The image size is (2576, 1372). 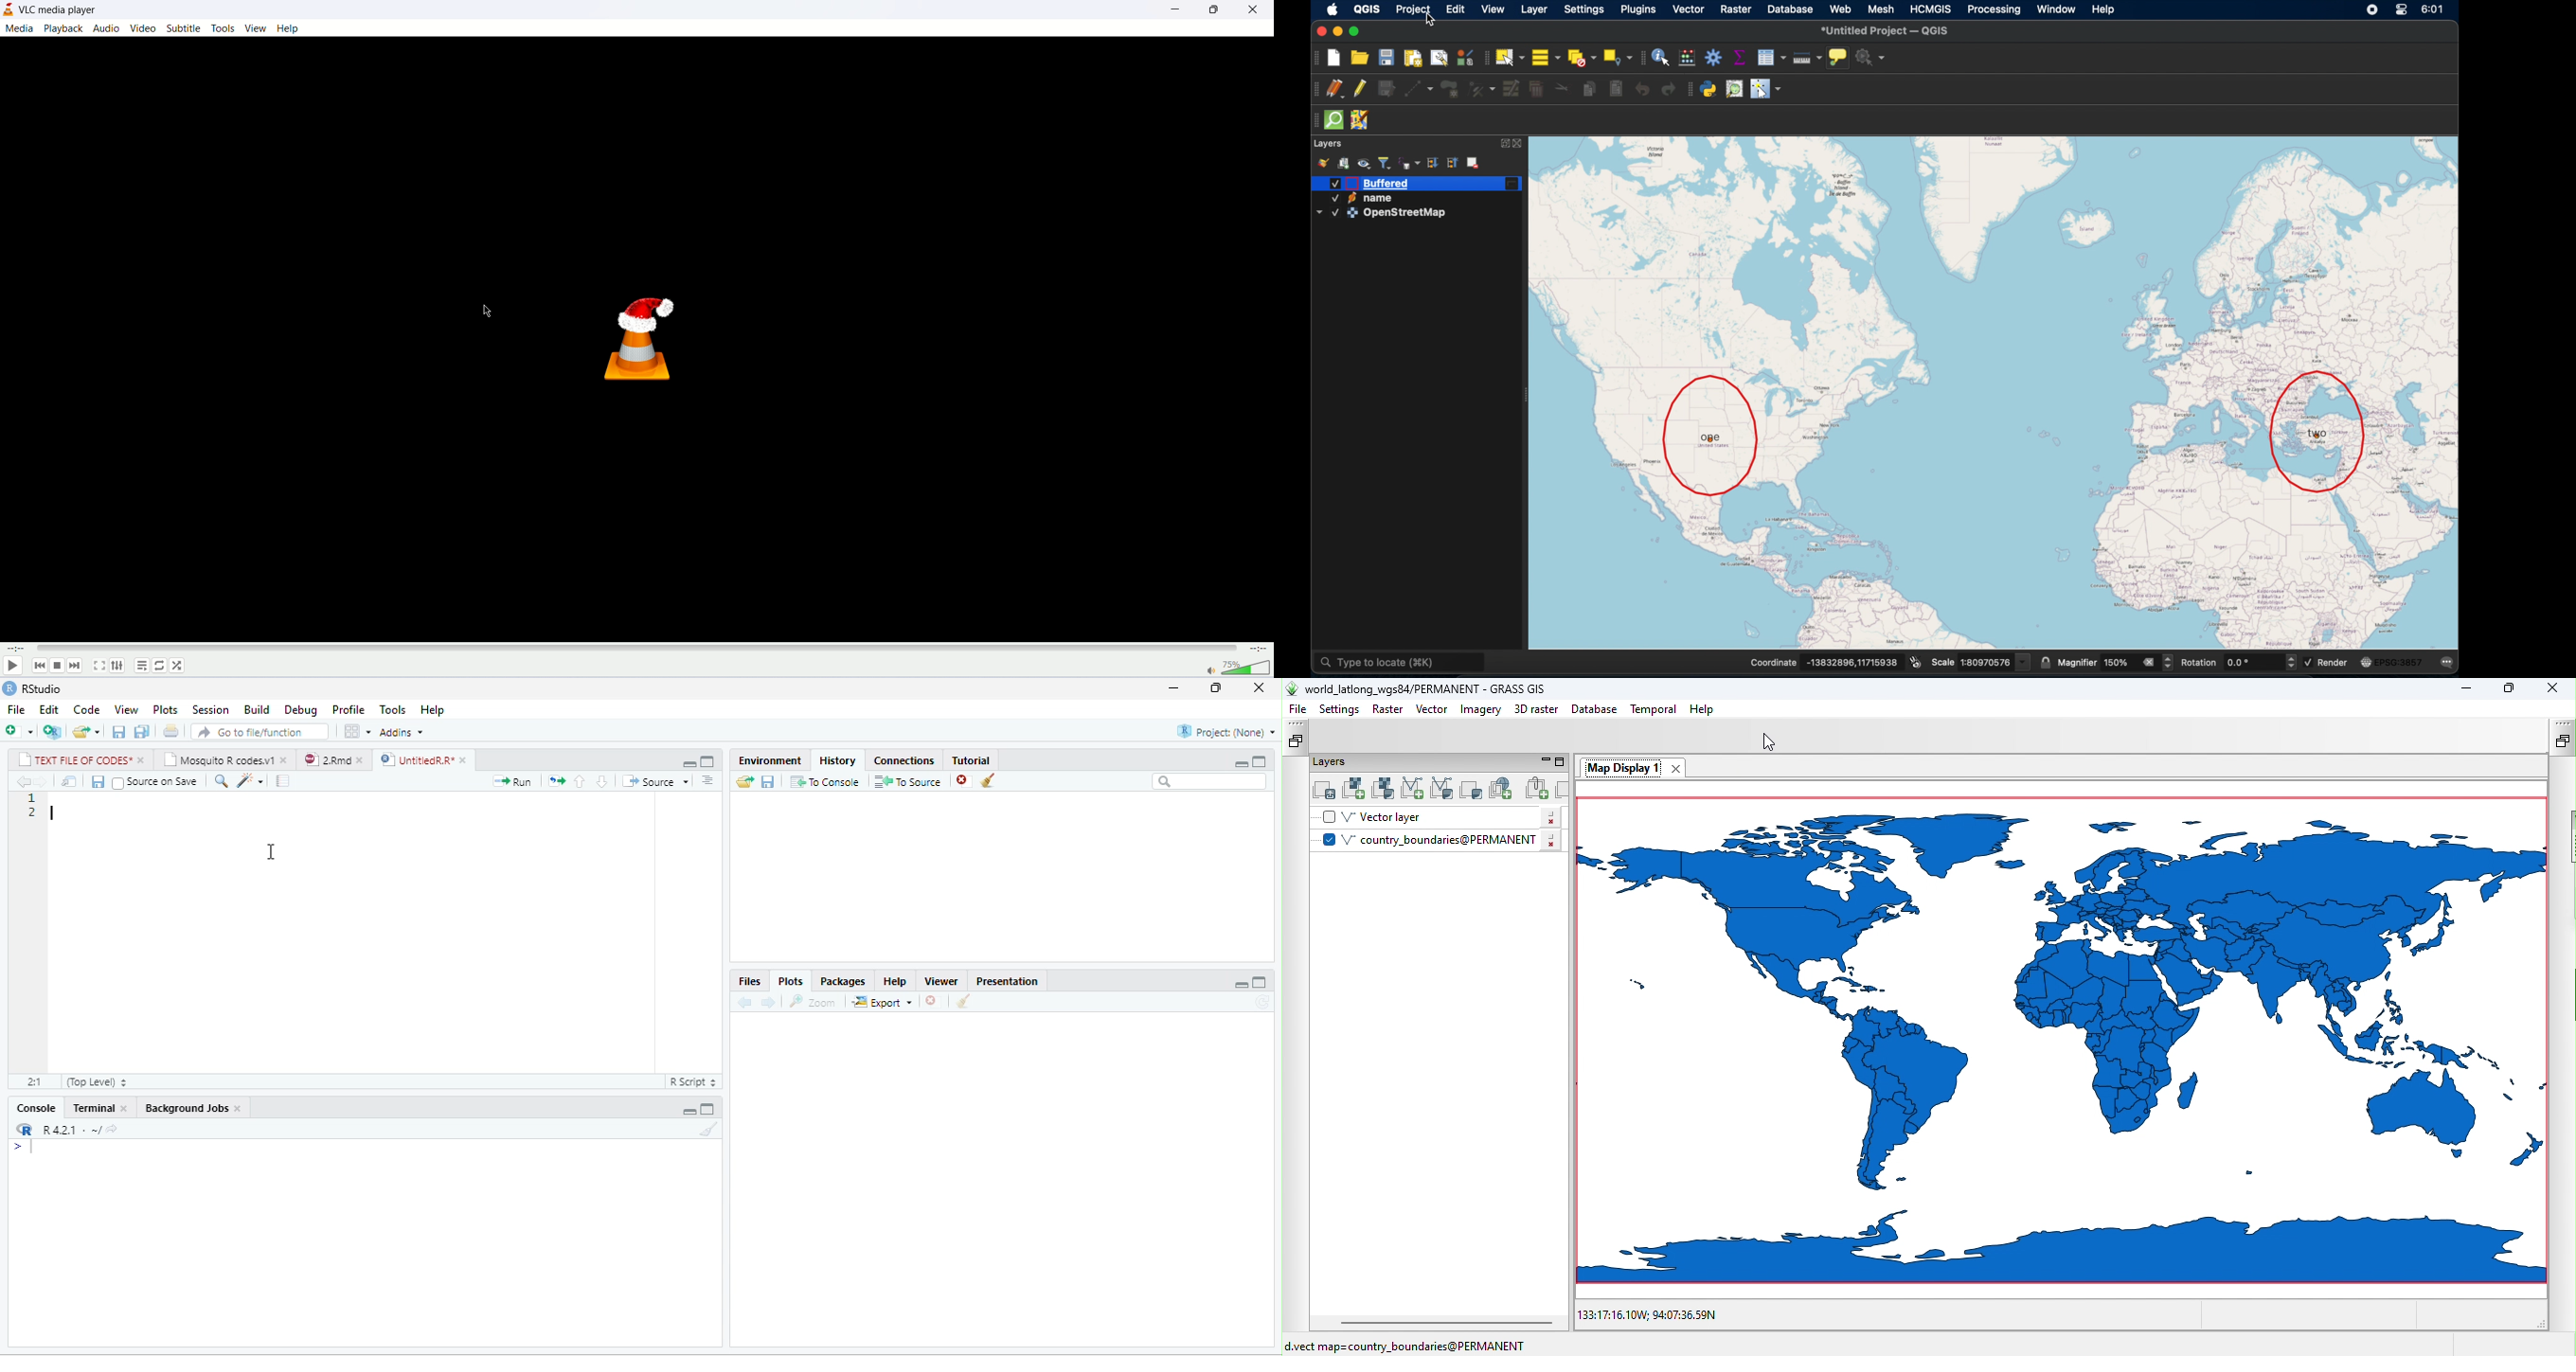 What do you see at coordinates (1263, 1002) in the screenshot?
I see `refresh` at bounding box center [1263, 1002].